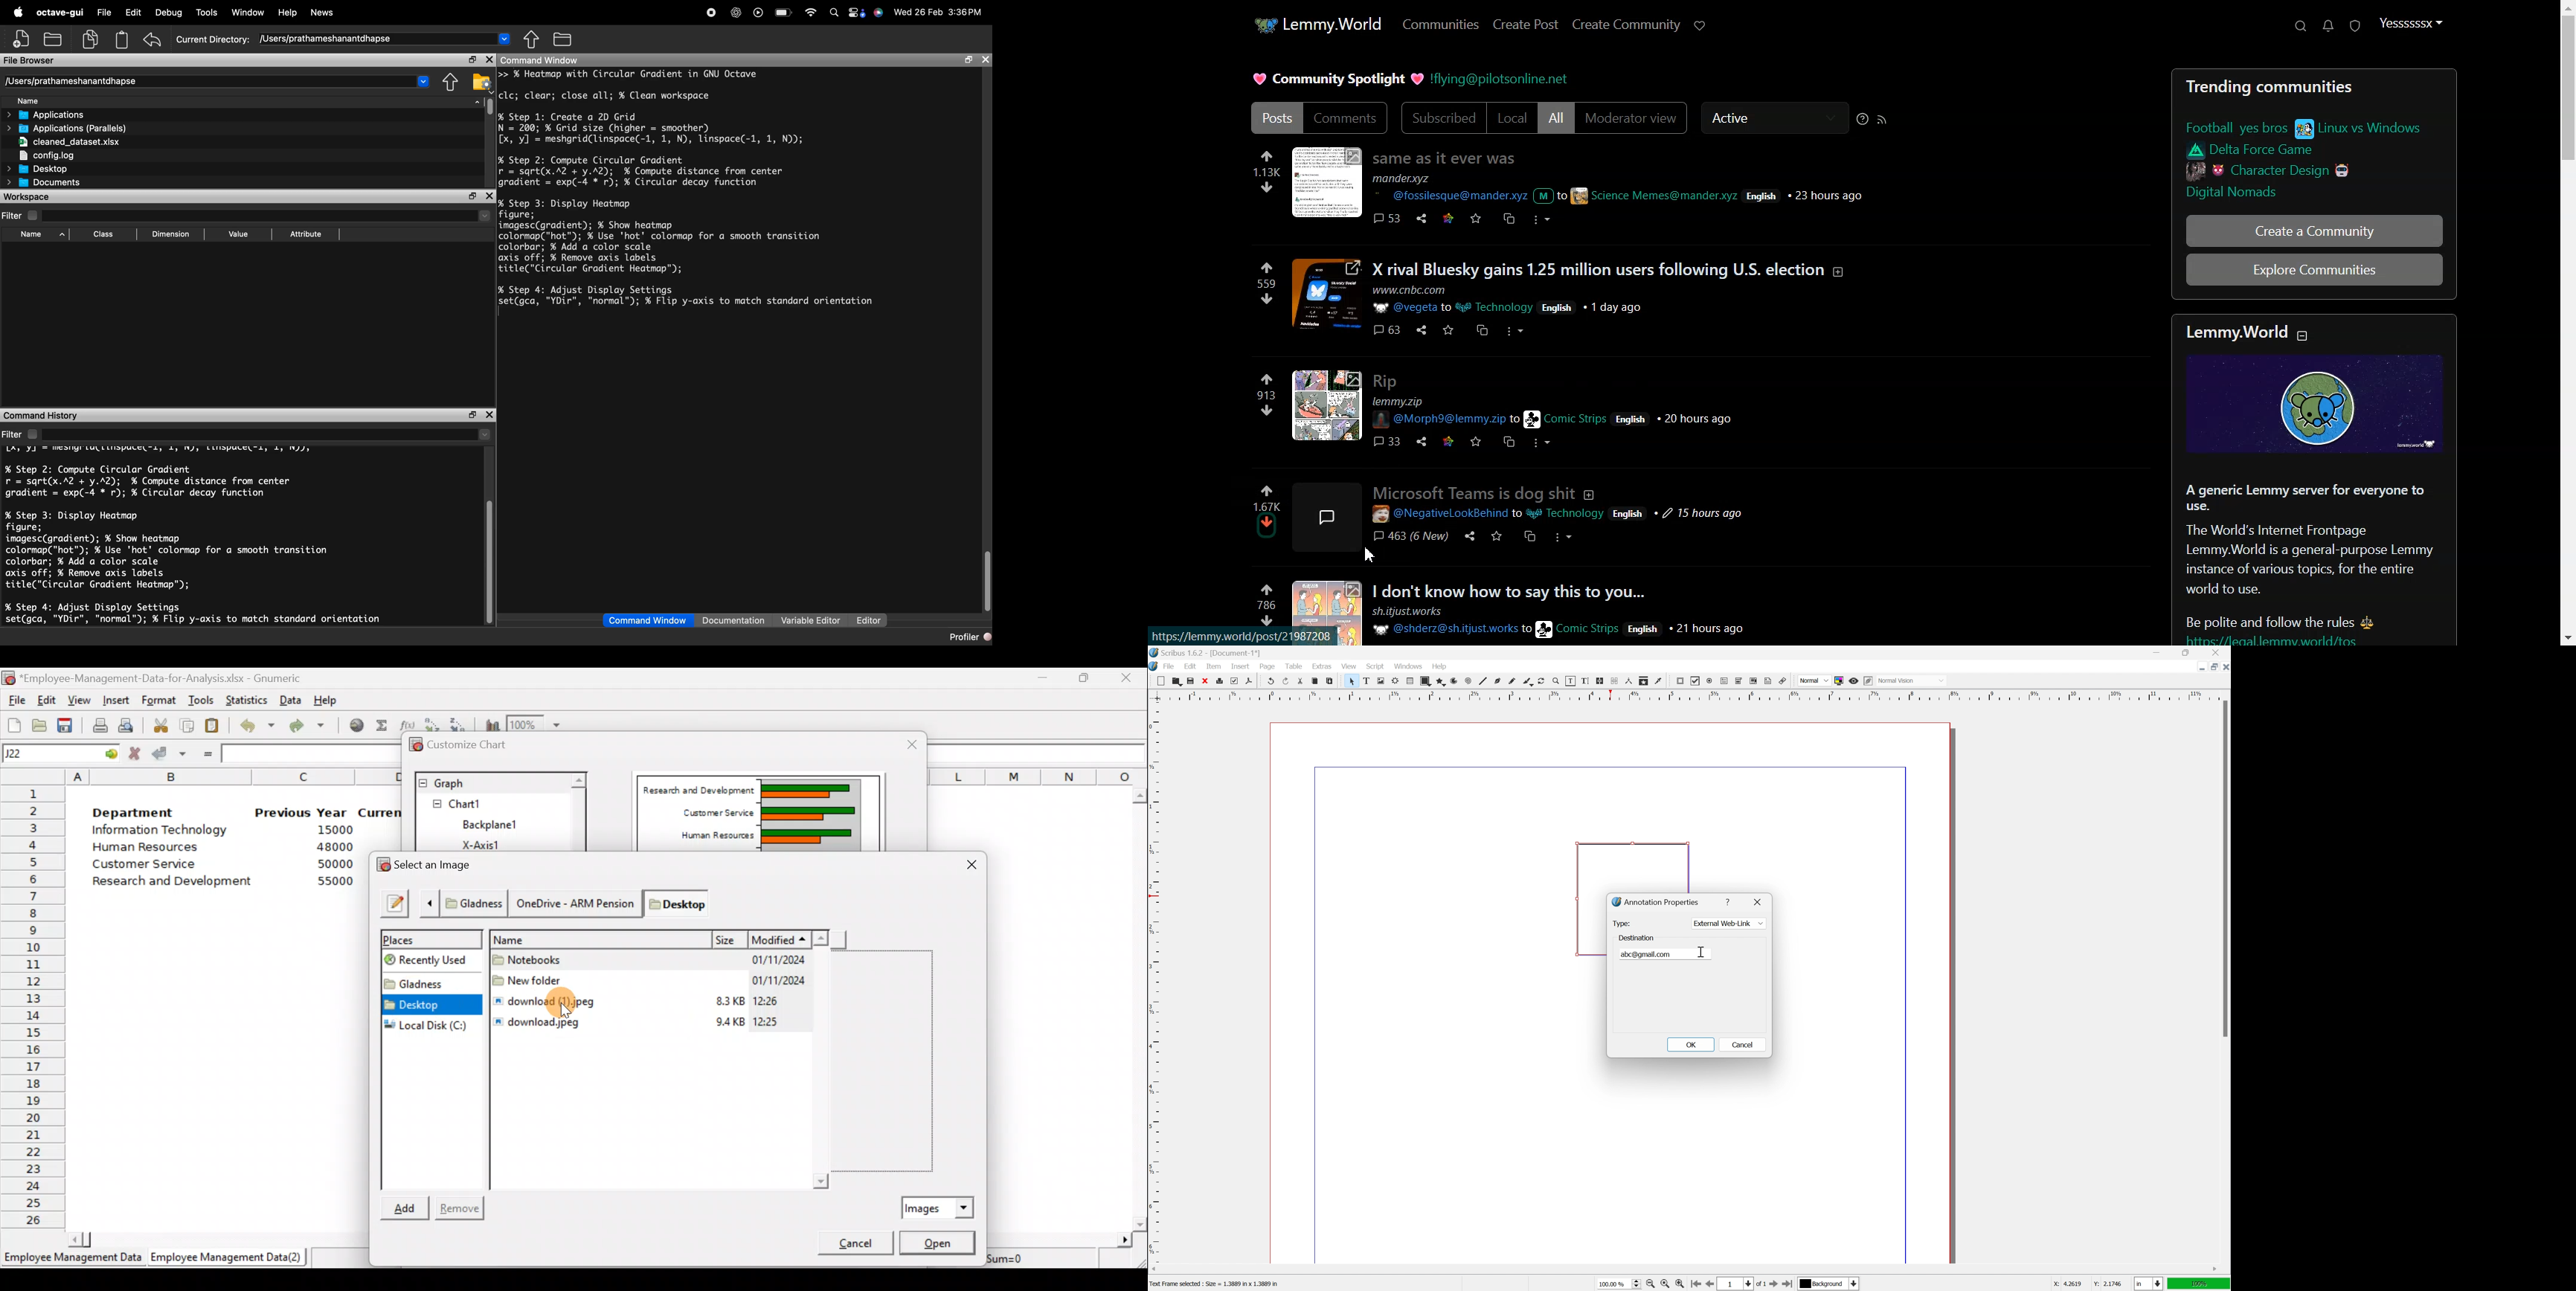 The height and width of the screenshot is (1316, 2576). What do you see at coordinates (1755, 680) in the screenshot?
I see `pdf list box` at bounding box center [1755, 680].